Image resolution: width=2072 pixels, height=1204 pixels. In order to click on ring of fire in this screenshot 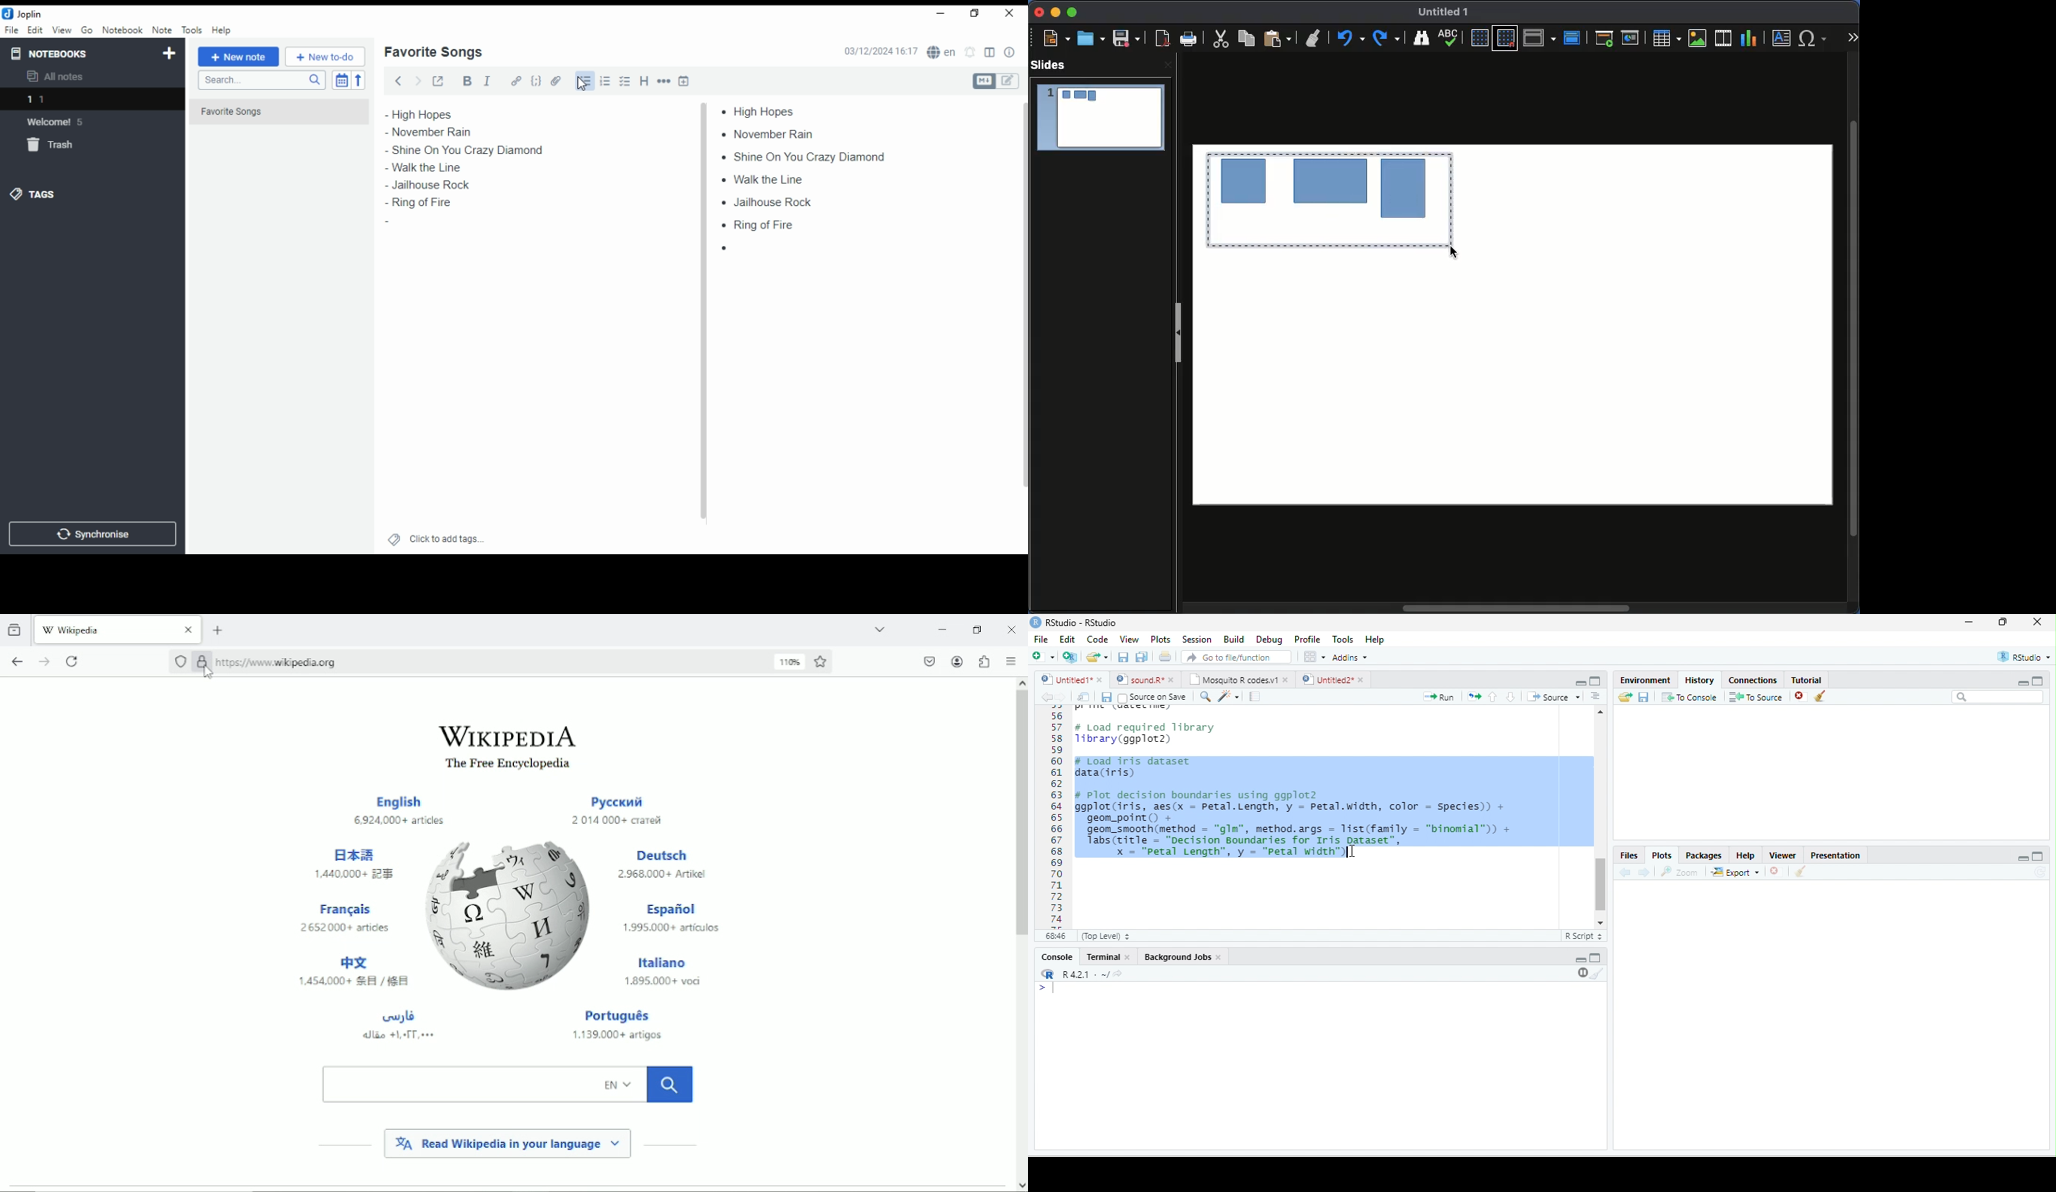, I will do `click(756, 224)`.